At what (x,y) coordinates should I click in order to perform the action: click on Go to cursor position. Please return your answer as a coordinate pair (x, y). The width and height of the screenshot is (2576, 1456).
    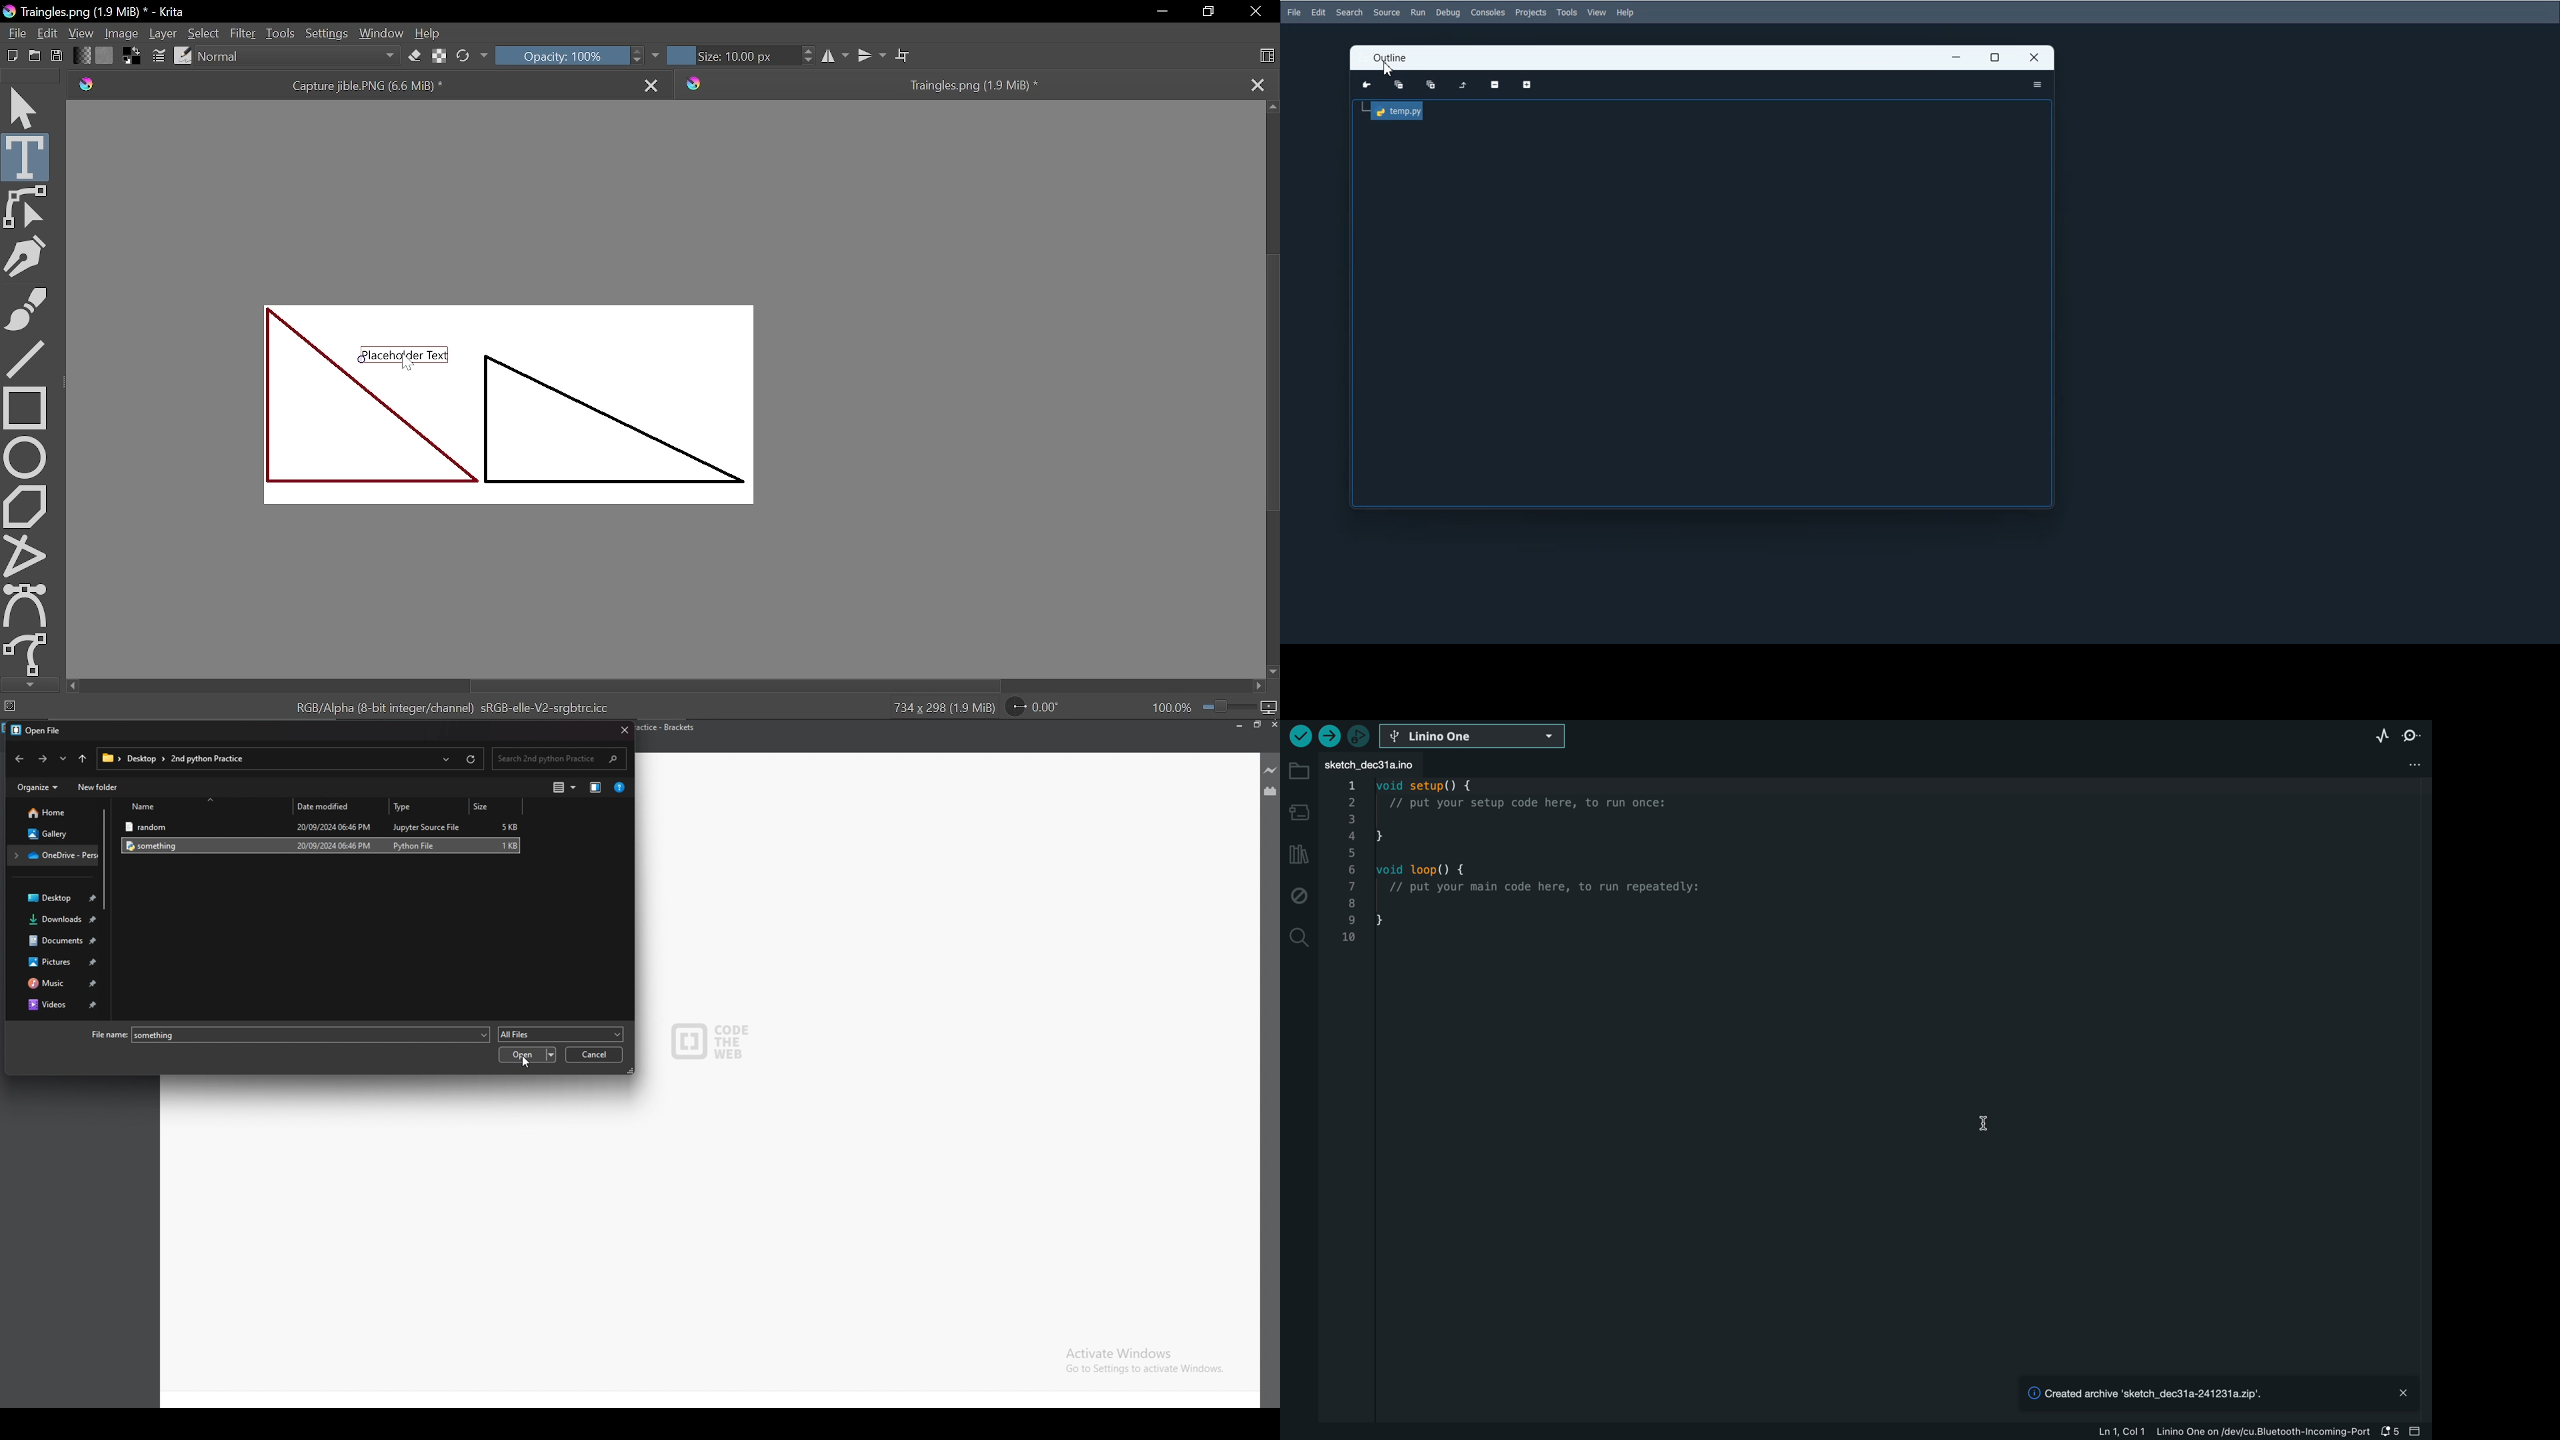
    Looking at the image, I should click on (1367, 84).